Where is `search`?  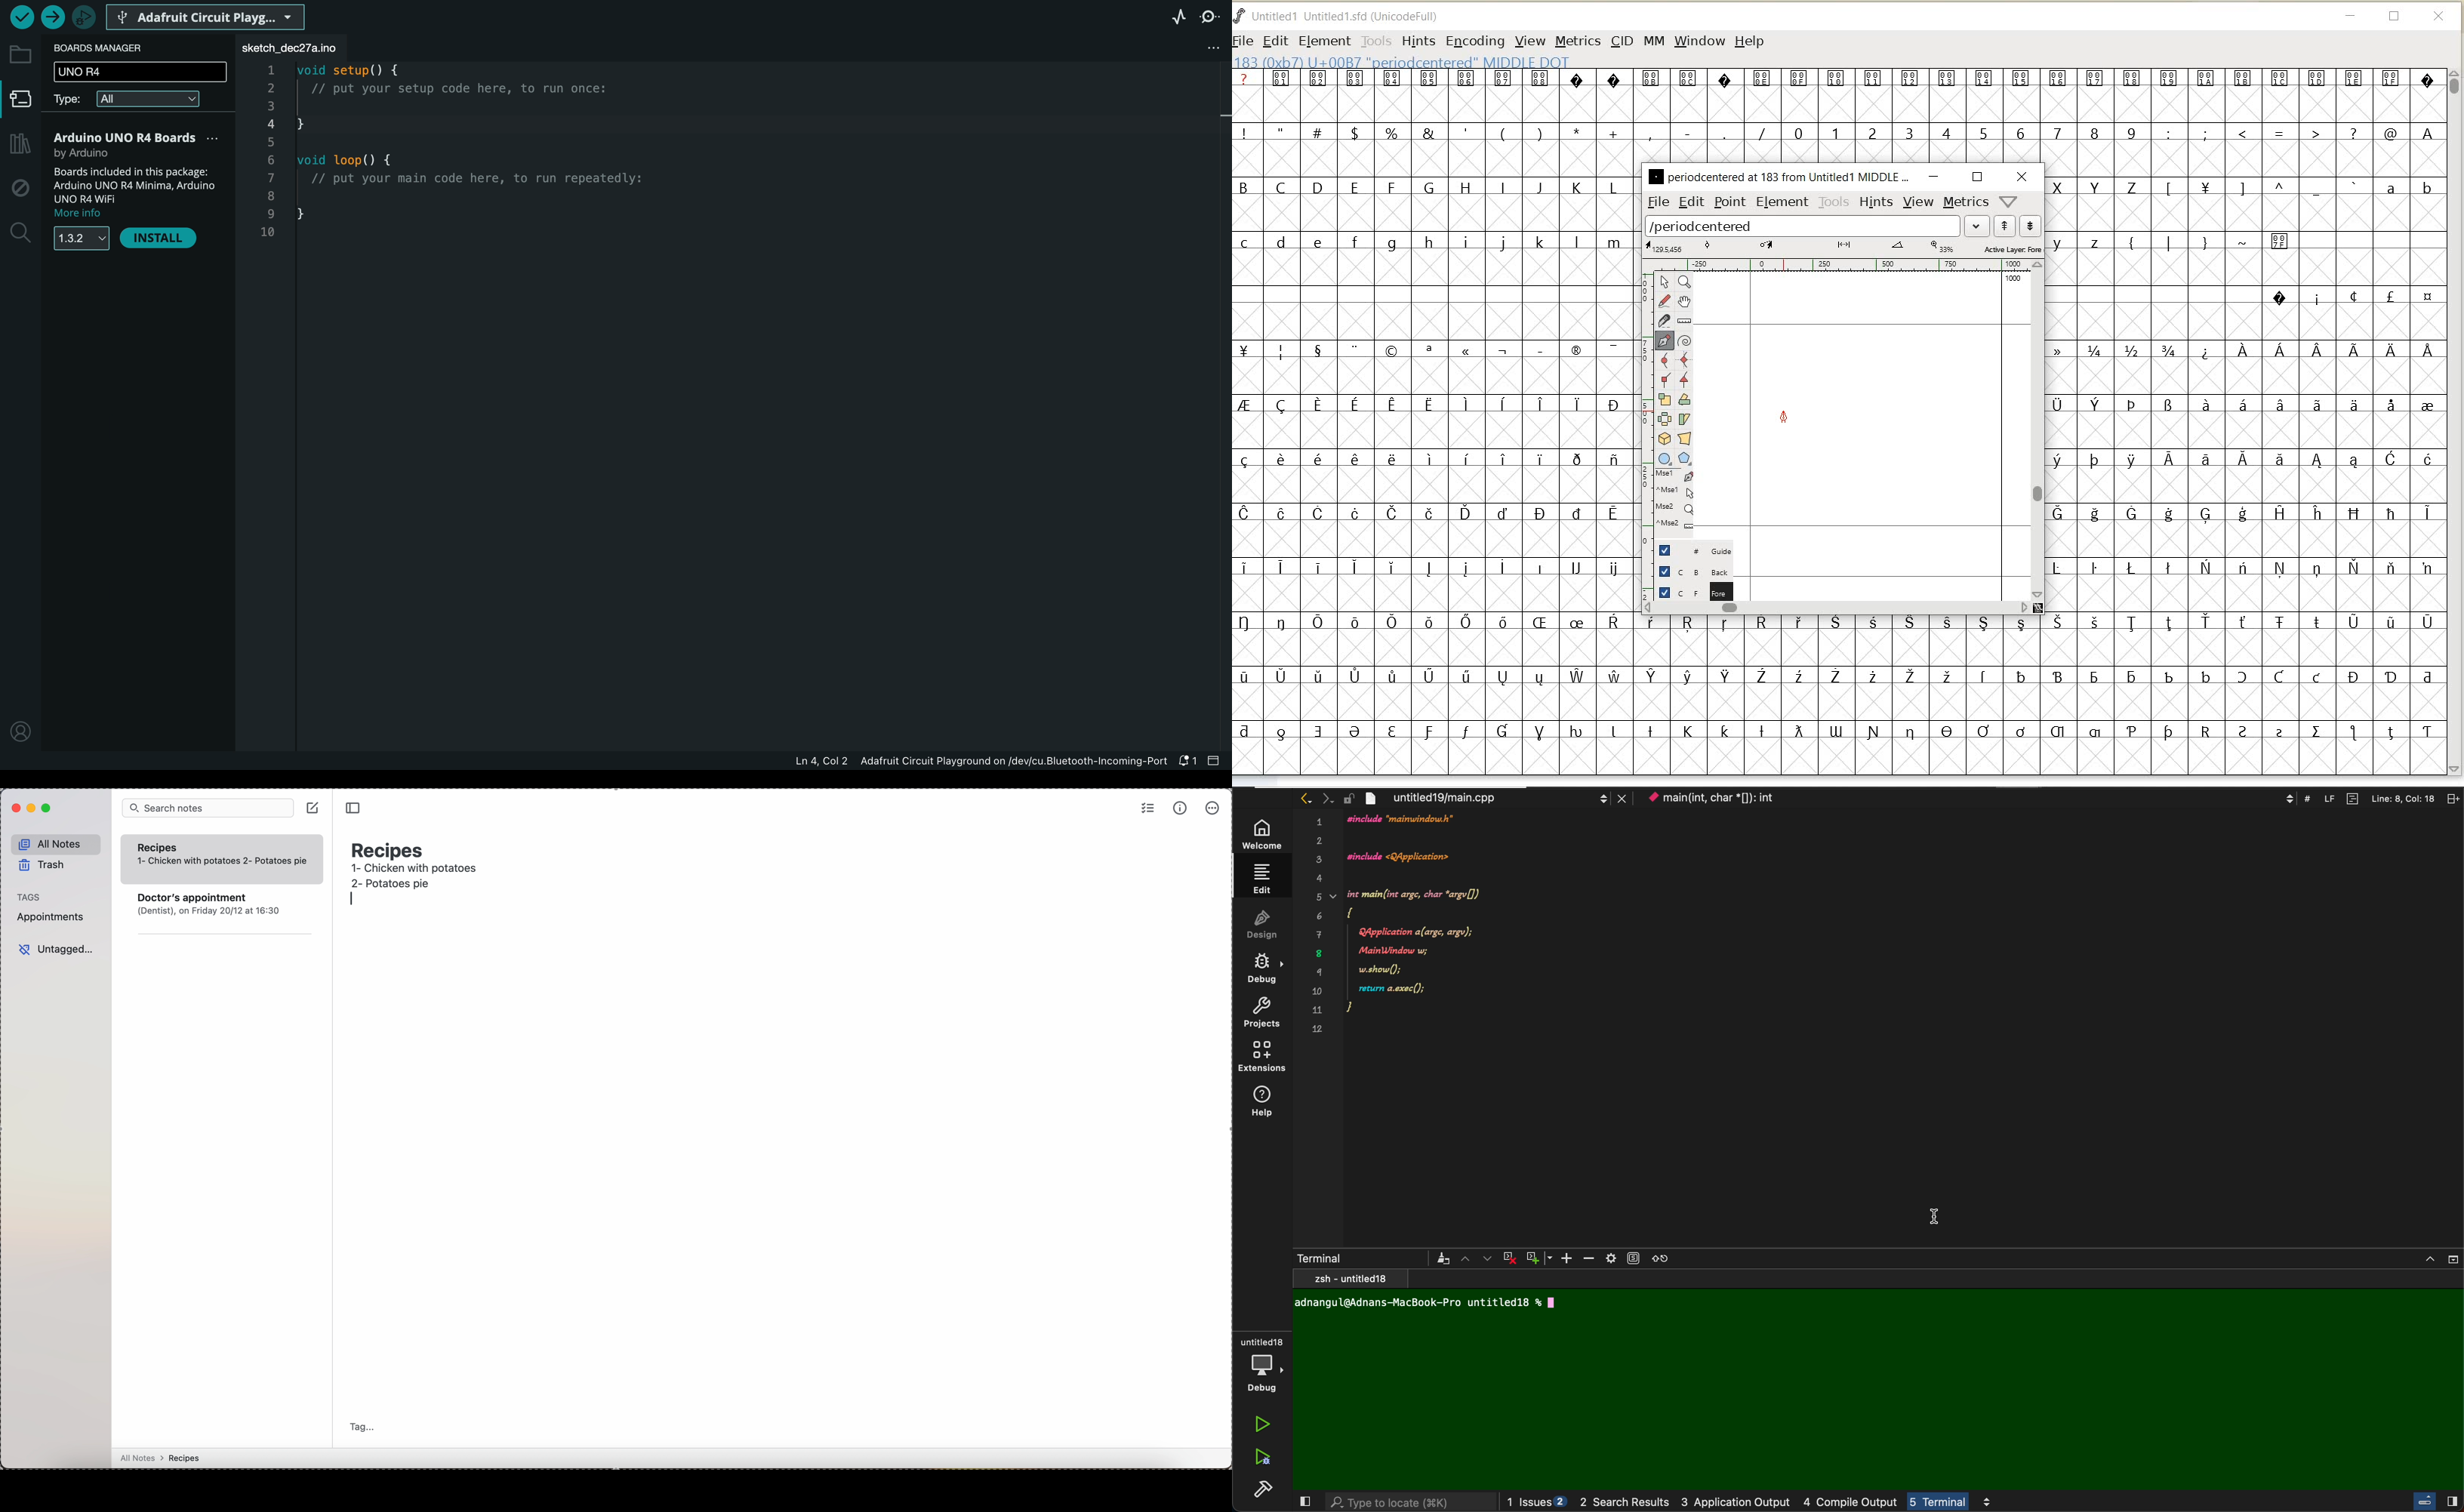
search is located at coordinates (1410, 1504).